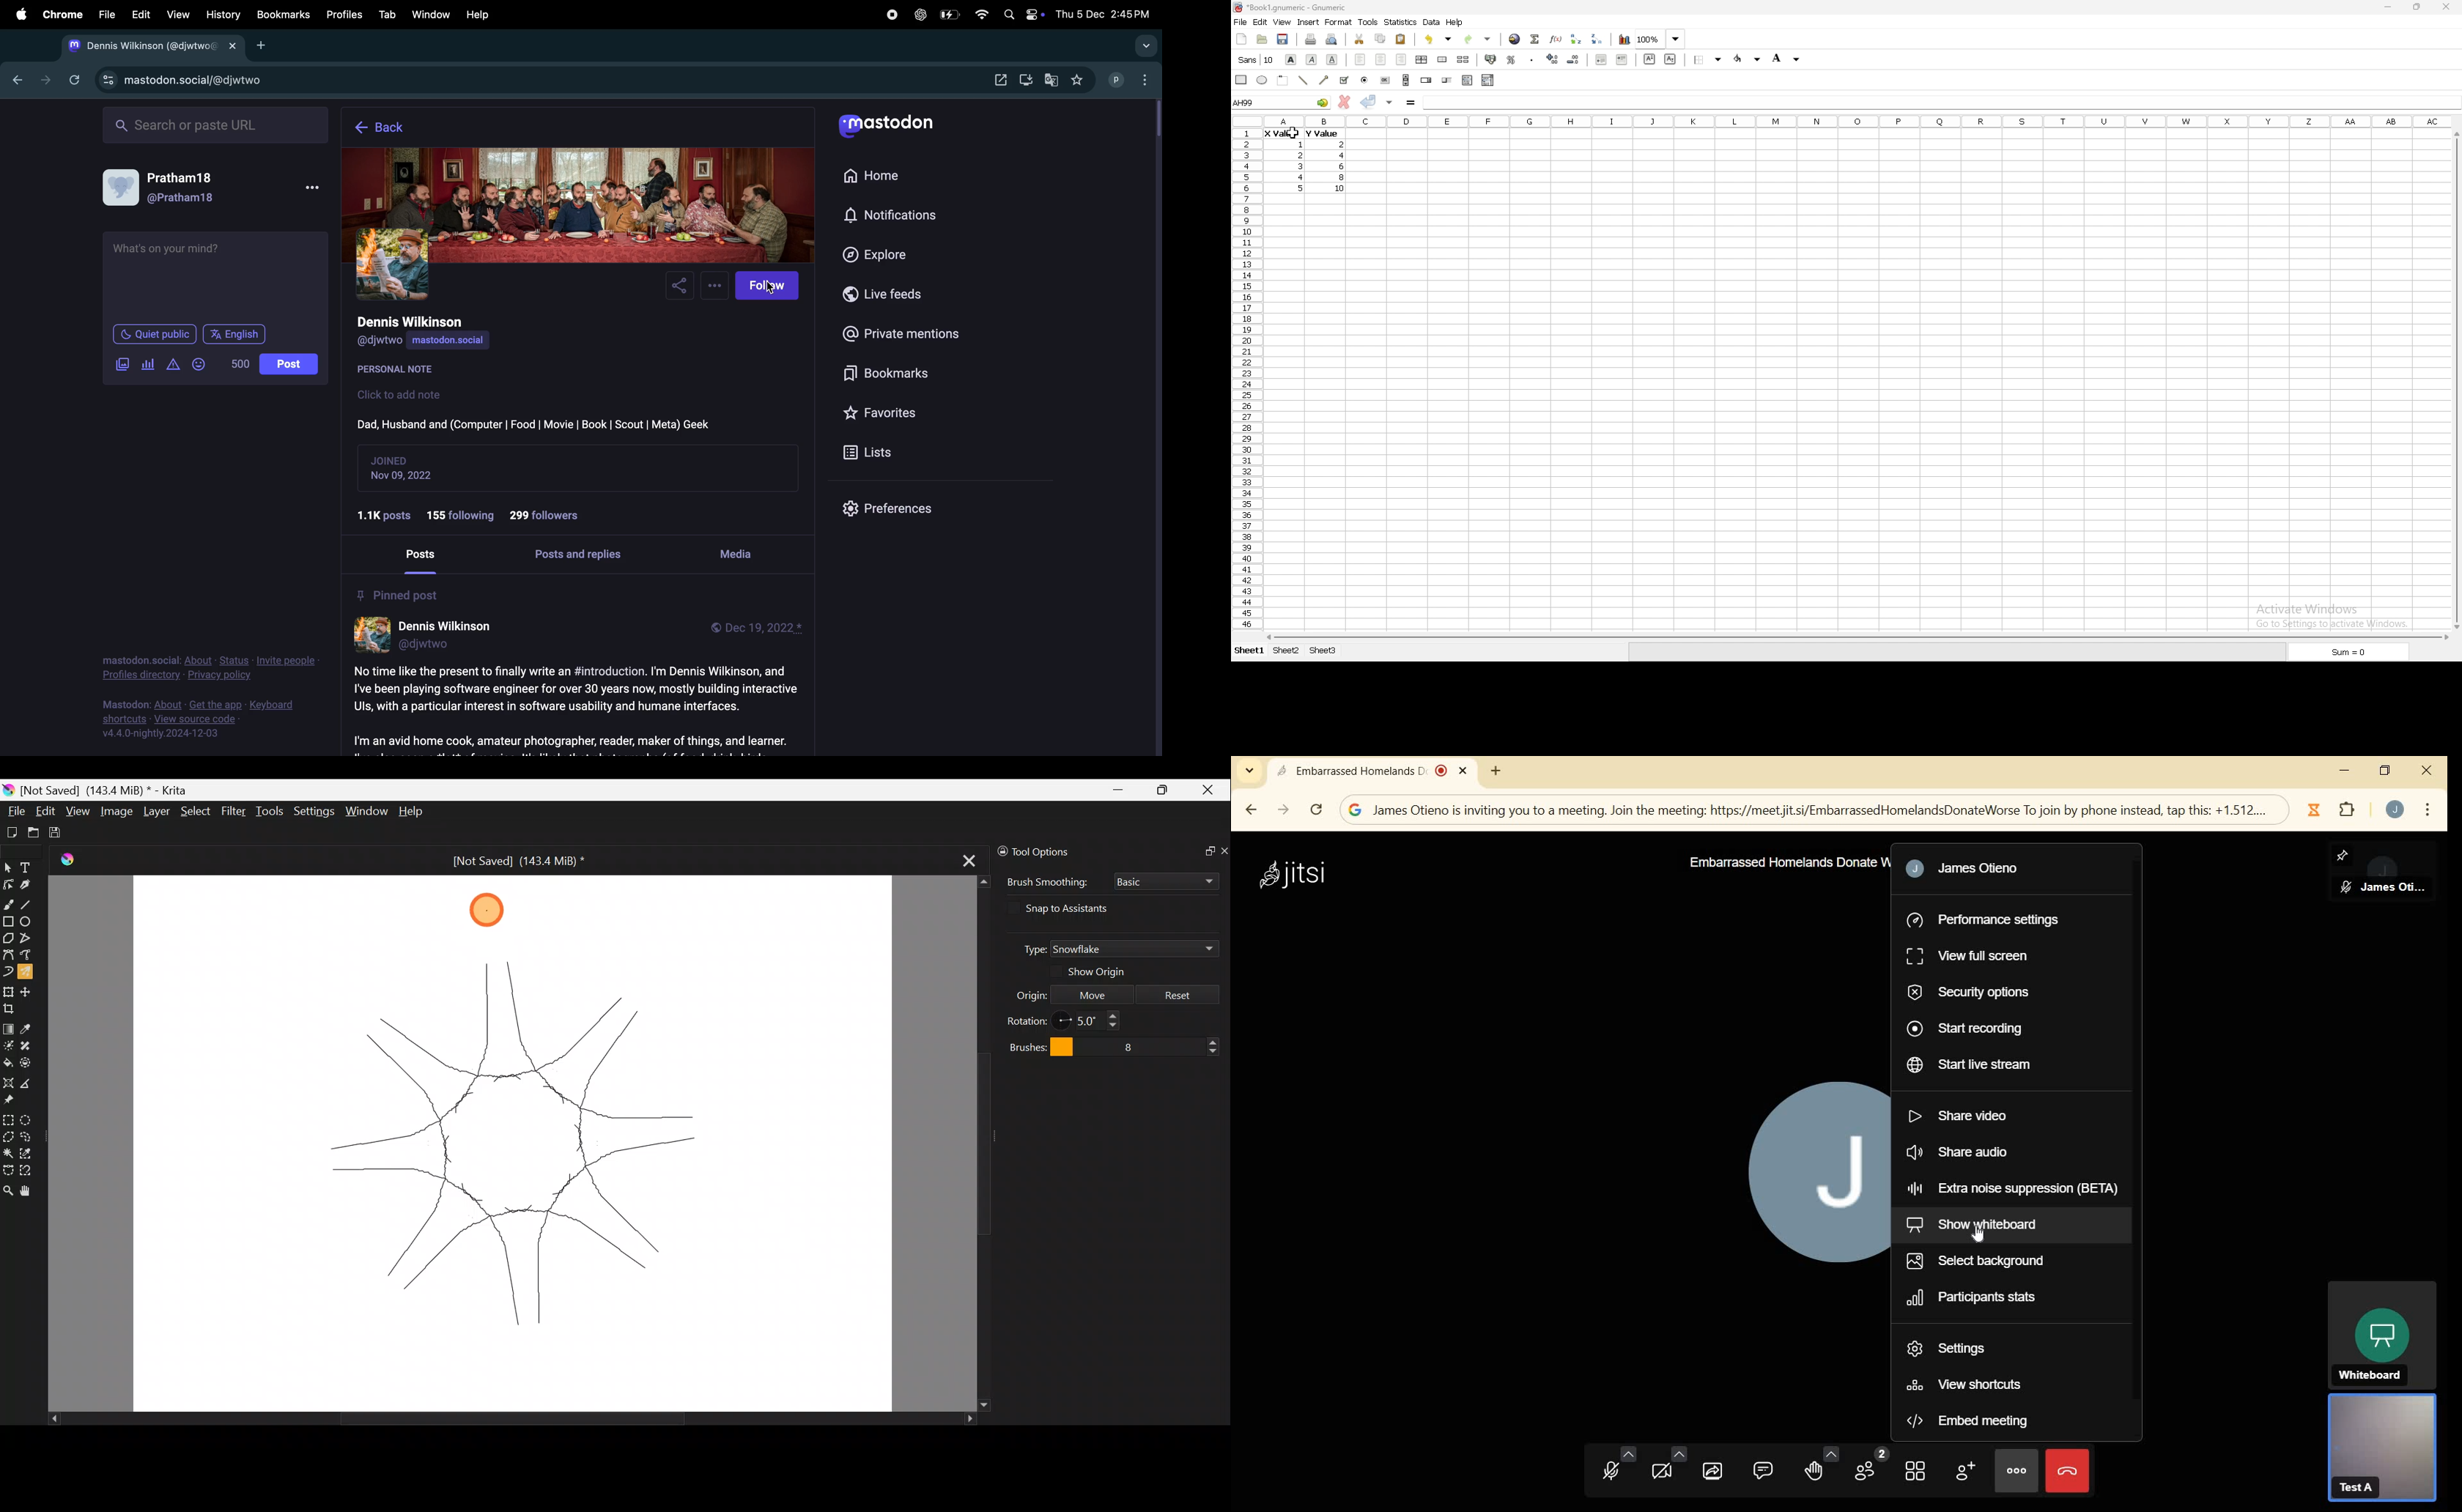  Describe the element at coordinates (1106, 15) in the screenshot. I see `date and time` at that location.